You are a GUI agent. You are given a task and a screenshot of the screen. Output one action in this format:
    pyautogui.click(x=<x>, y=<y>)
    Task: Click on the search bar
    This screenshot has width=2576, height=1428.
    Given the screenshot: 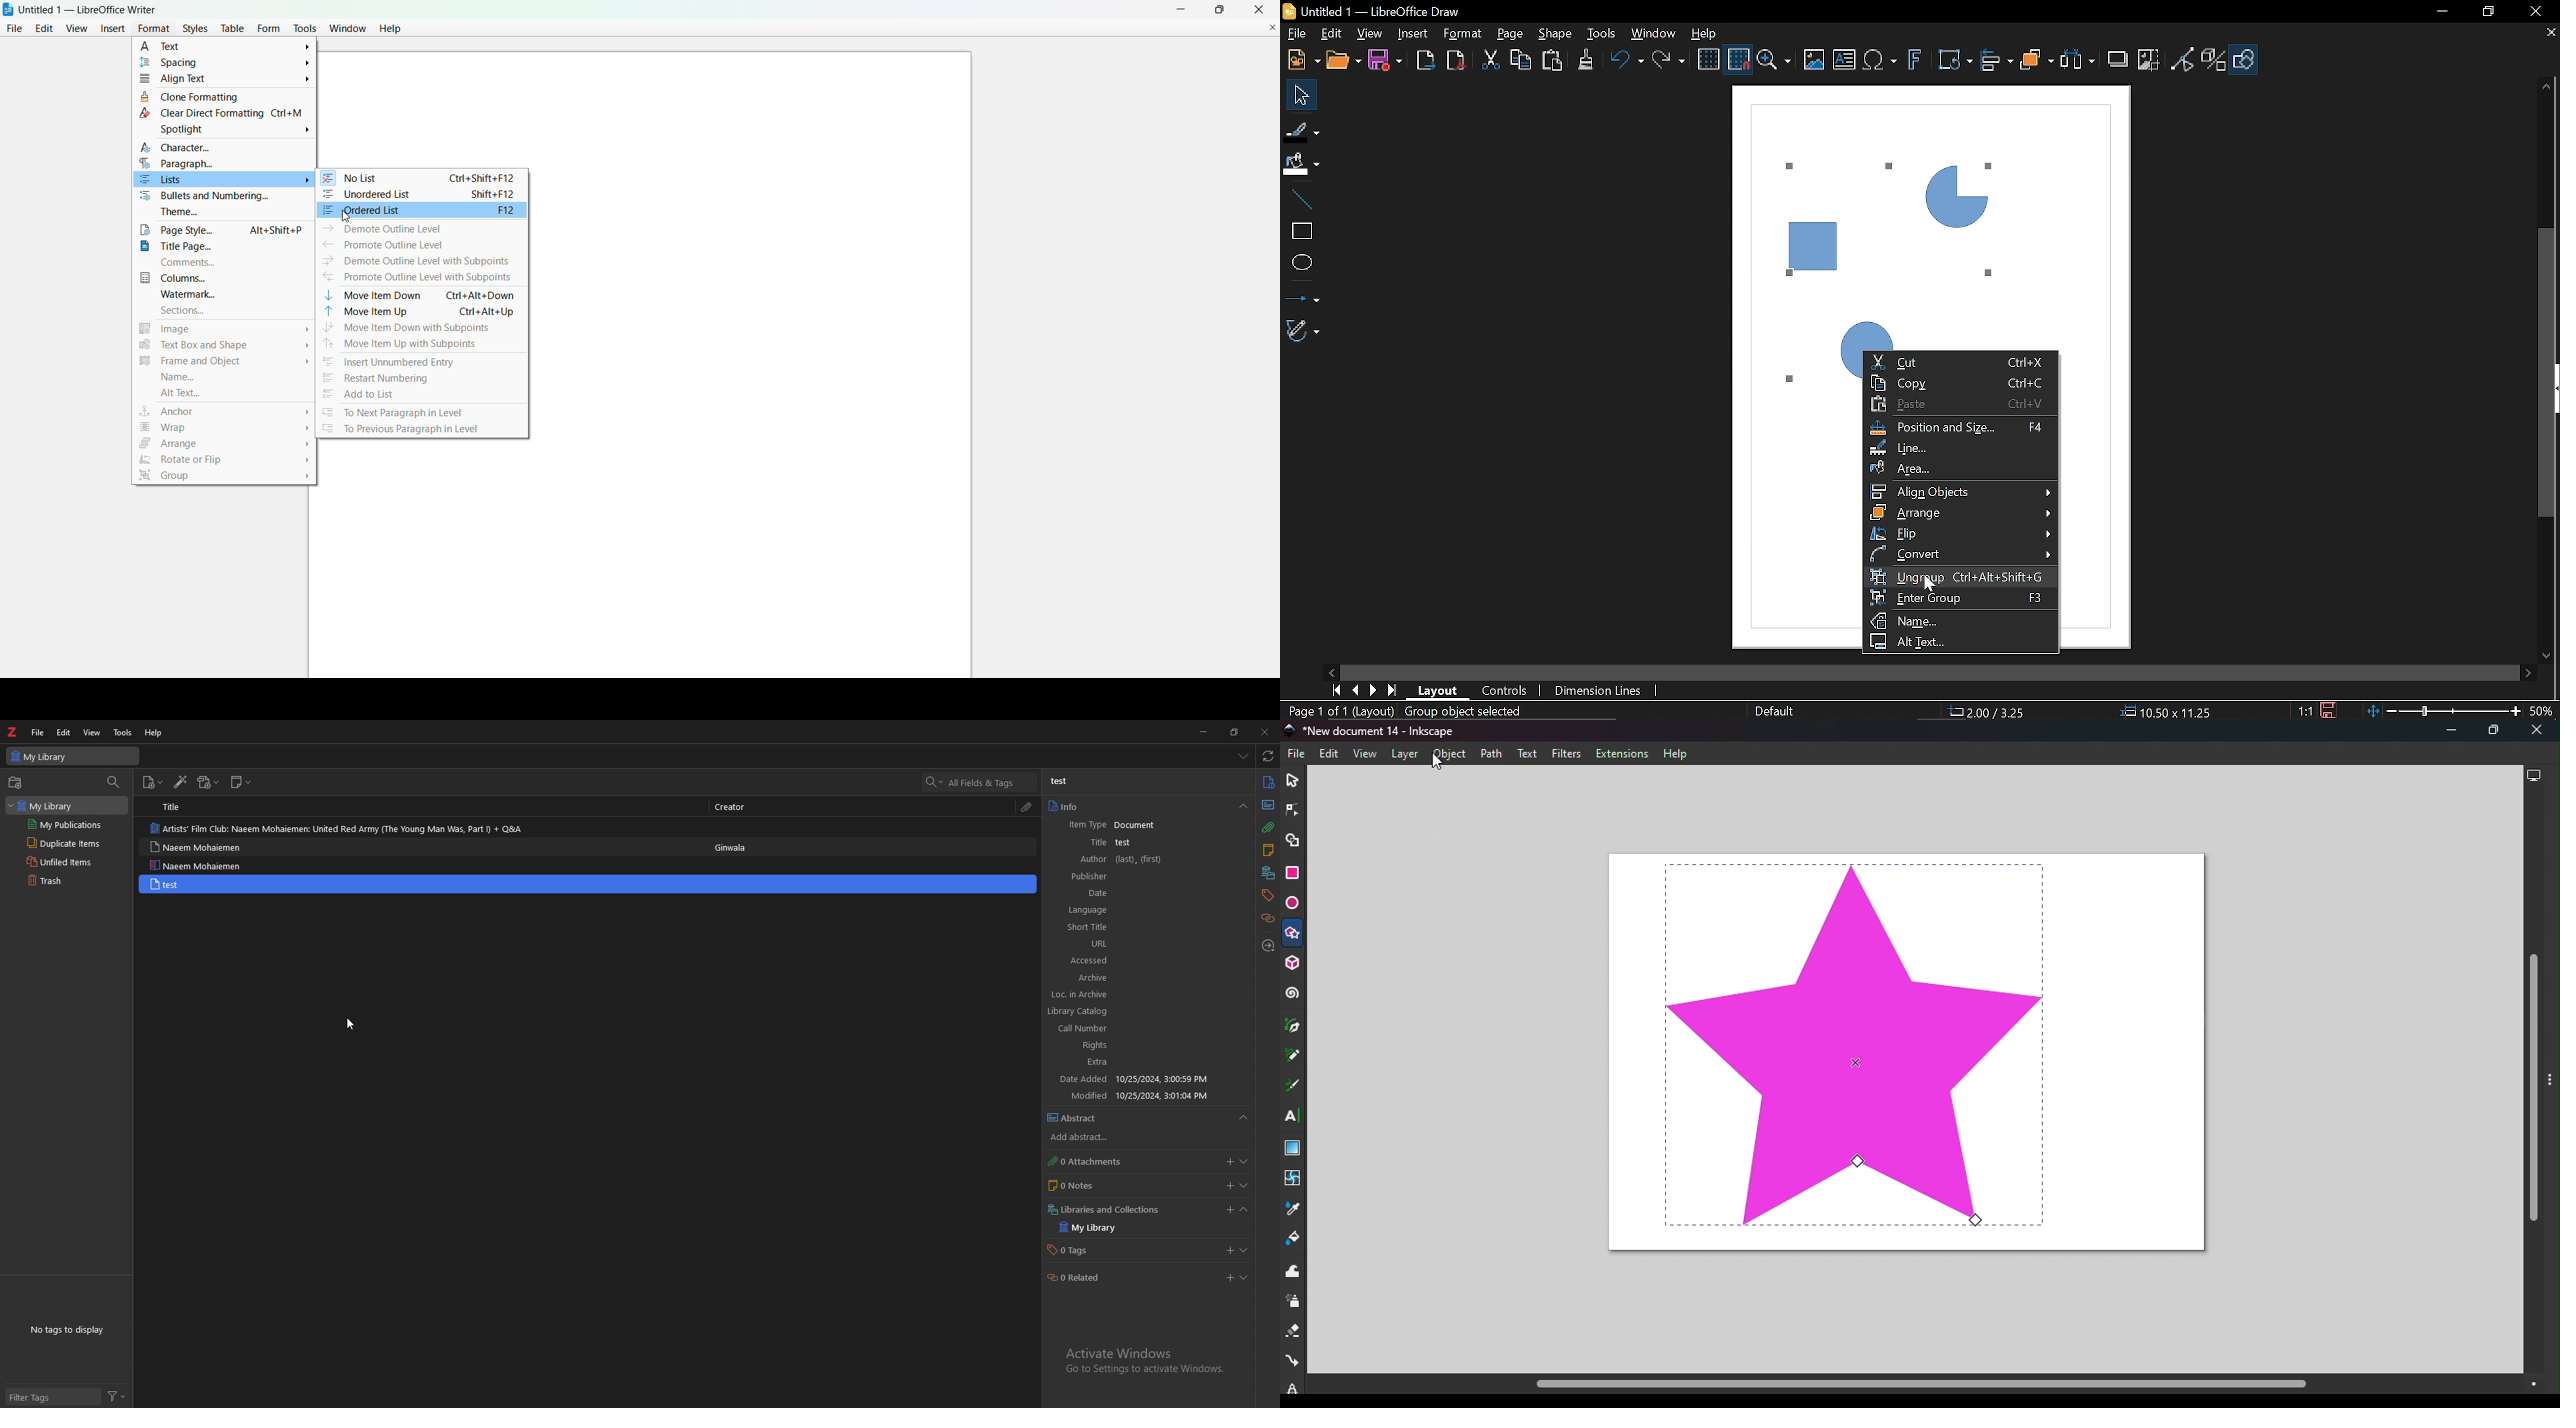 What is the action you would take?
    pyautogui.click(x=979, y=782)
    